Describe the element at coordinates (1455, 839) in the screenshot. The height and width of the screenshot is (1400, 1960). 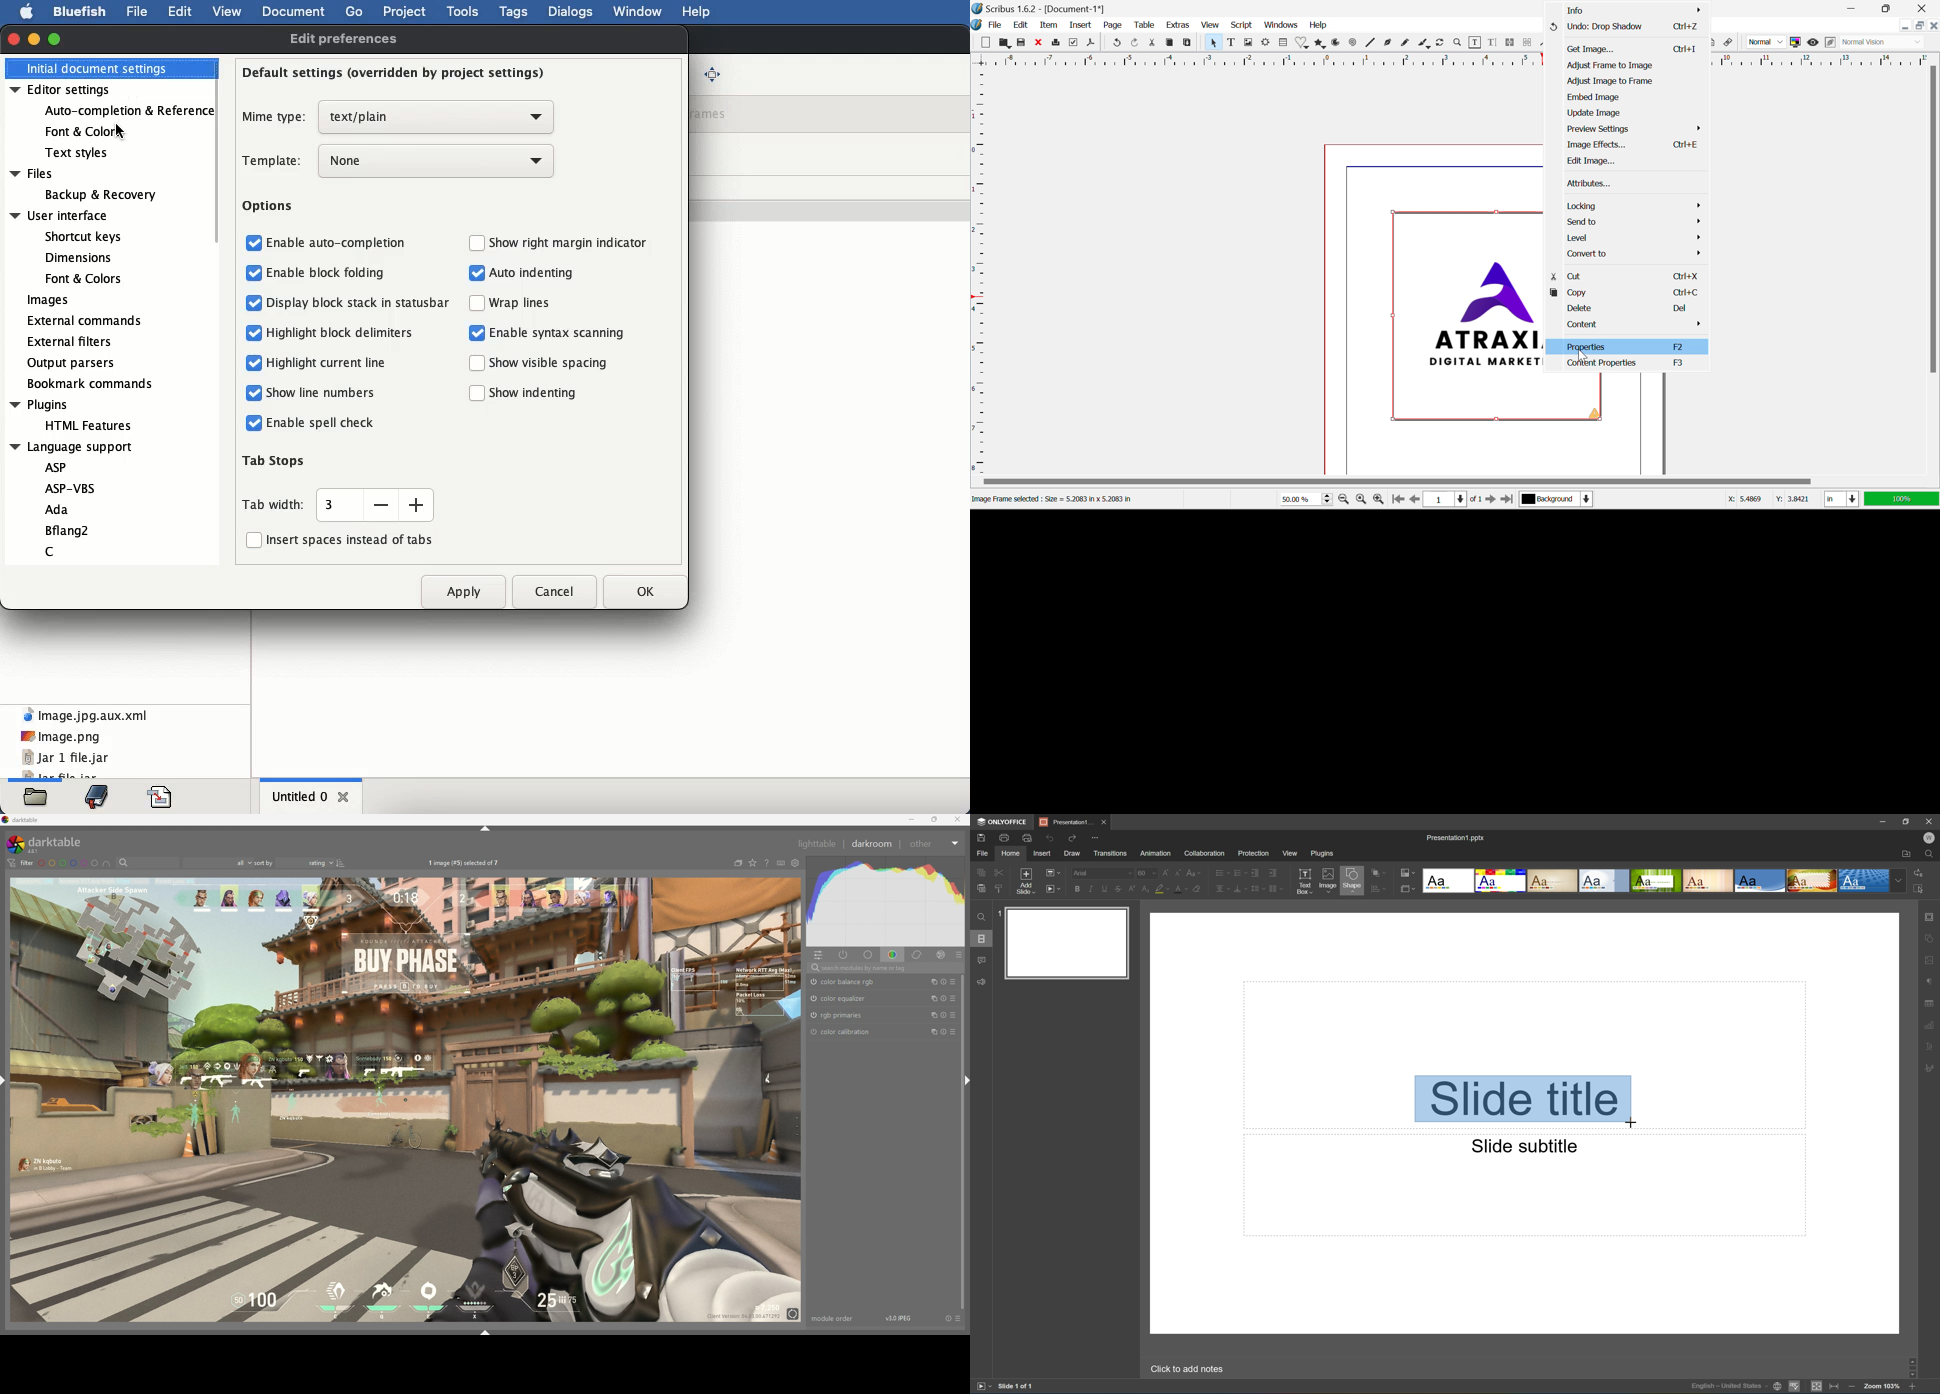
I see `Presentation1.pptx` at that location.